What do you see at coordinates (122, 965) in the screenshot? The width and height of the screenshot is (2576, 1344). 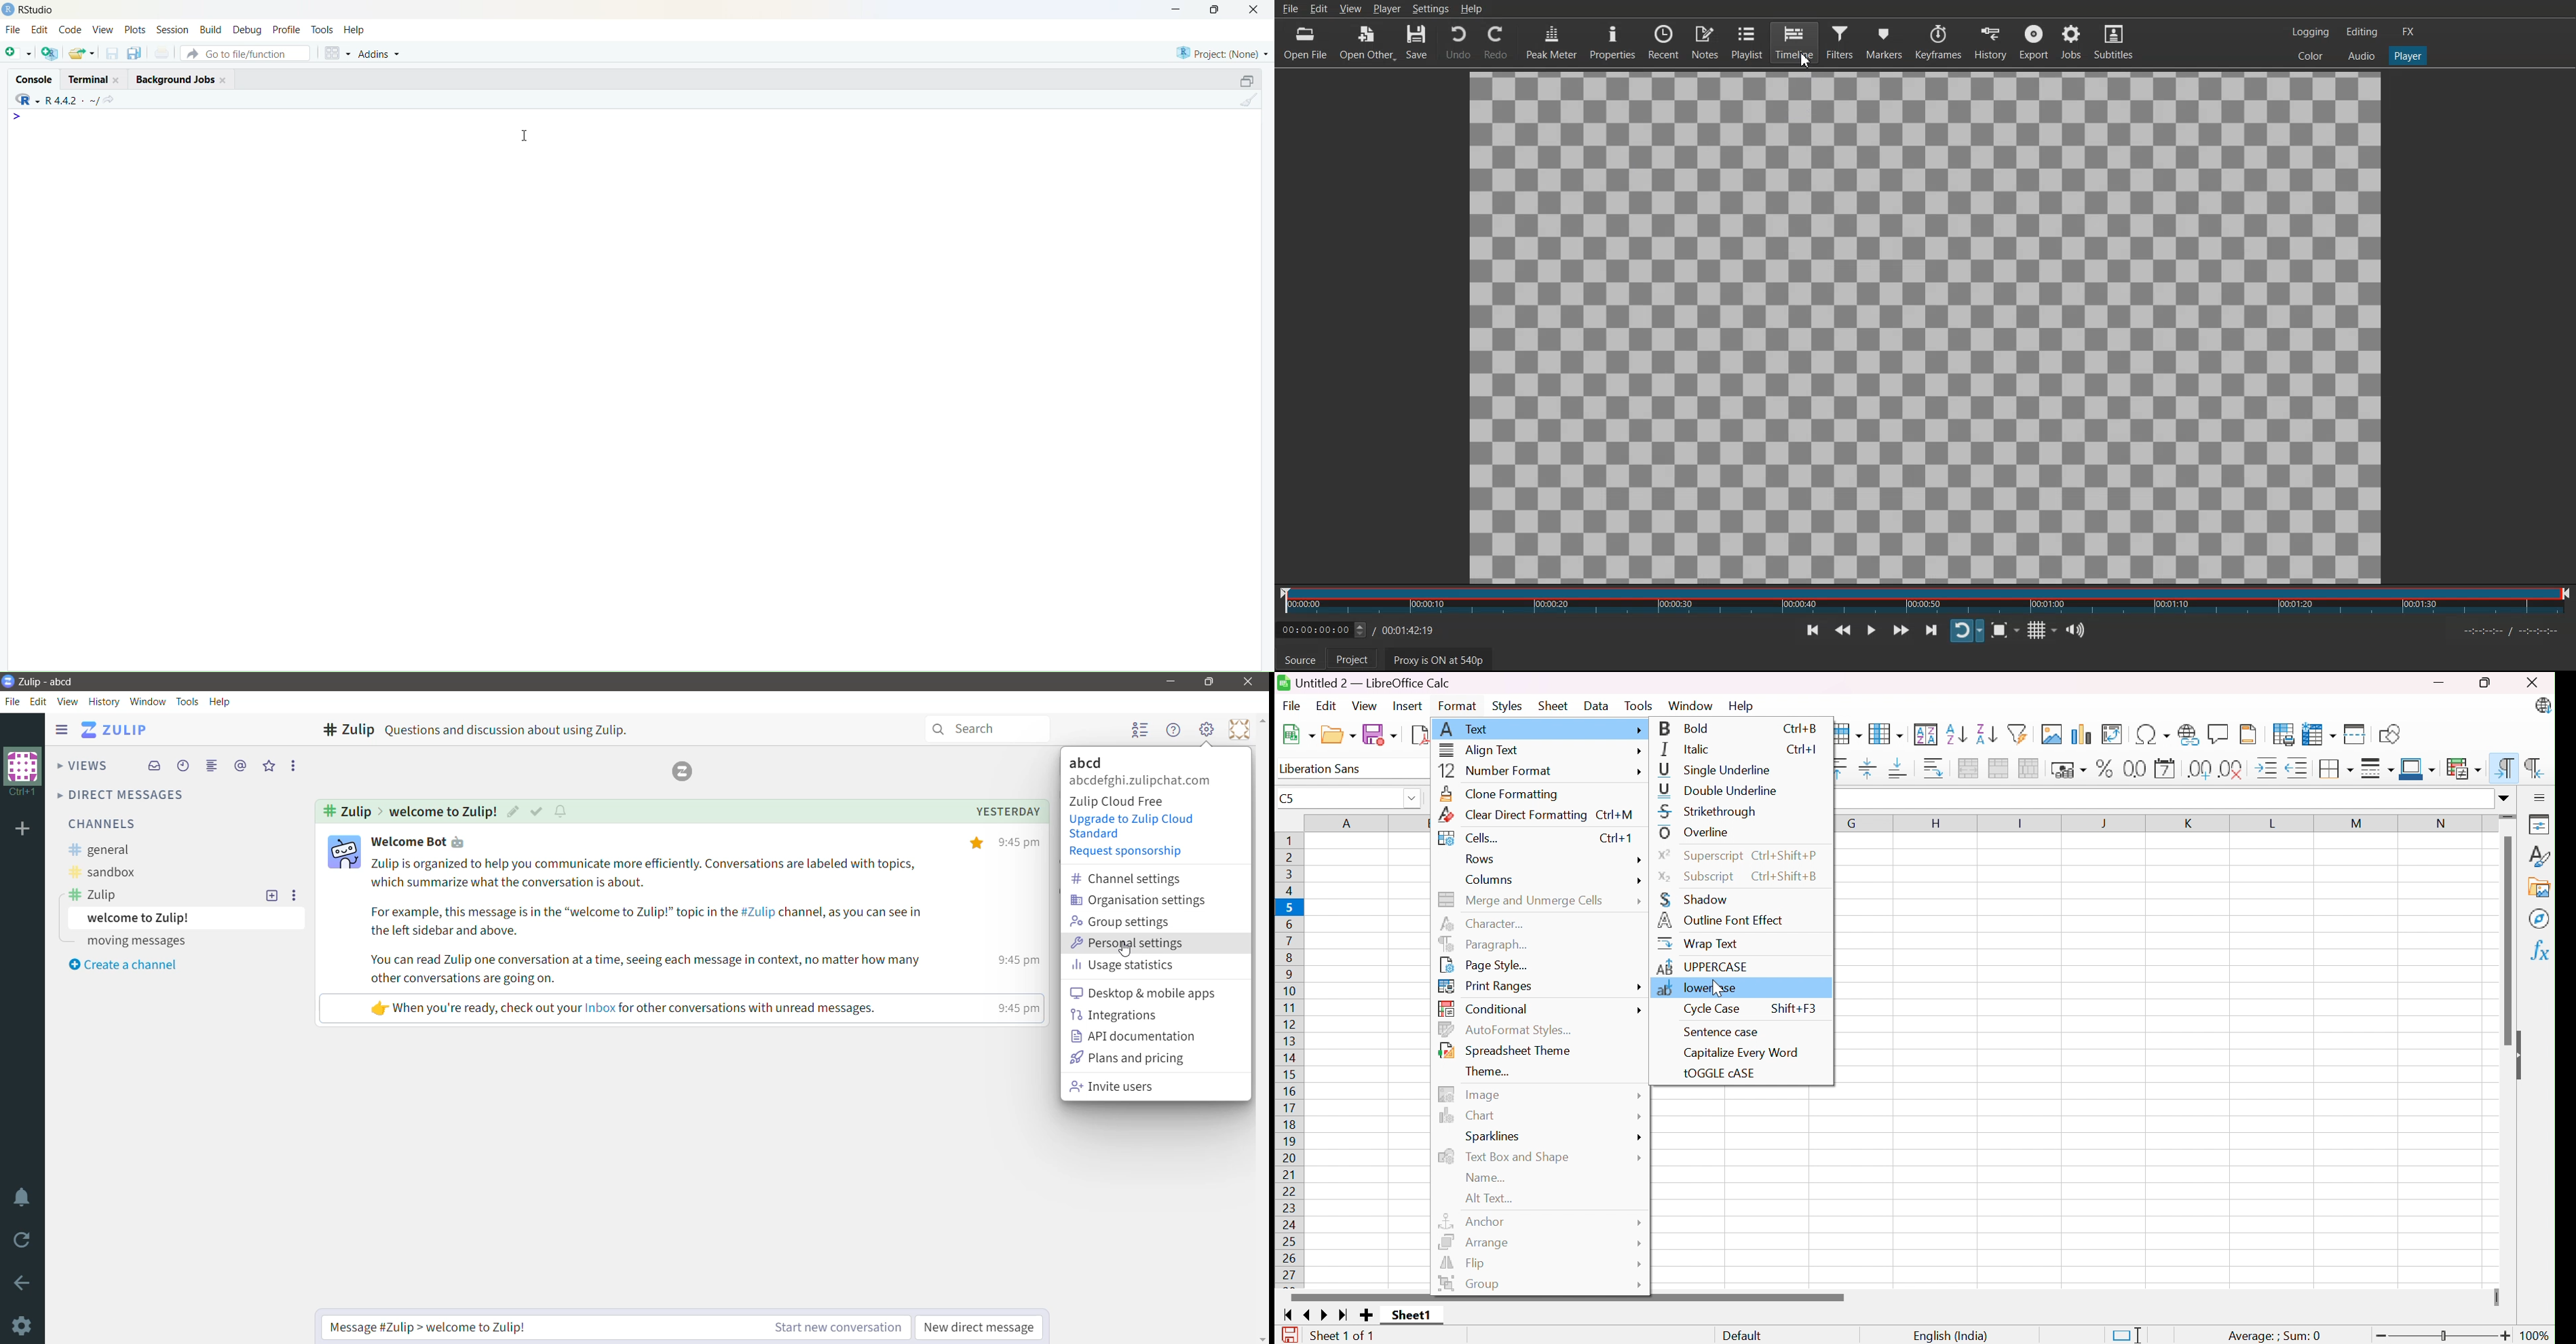 I see `Create a channel` at bounding box center [122, 965].